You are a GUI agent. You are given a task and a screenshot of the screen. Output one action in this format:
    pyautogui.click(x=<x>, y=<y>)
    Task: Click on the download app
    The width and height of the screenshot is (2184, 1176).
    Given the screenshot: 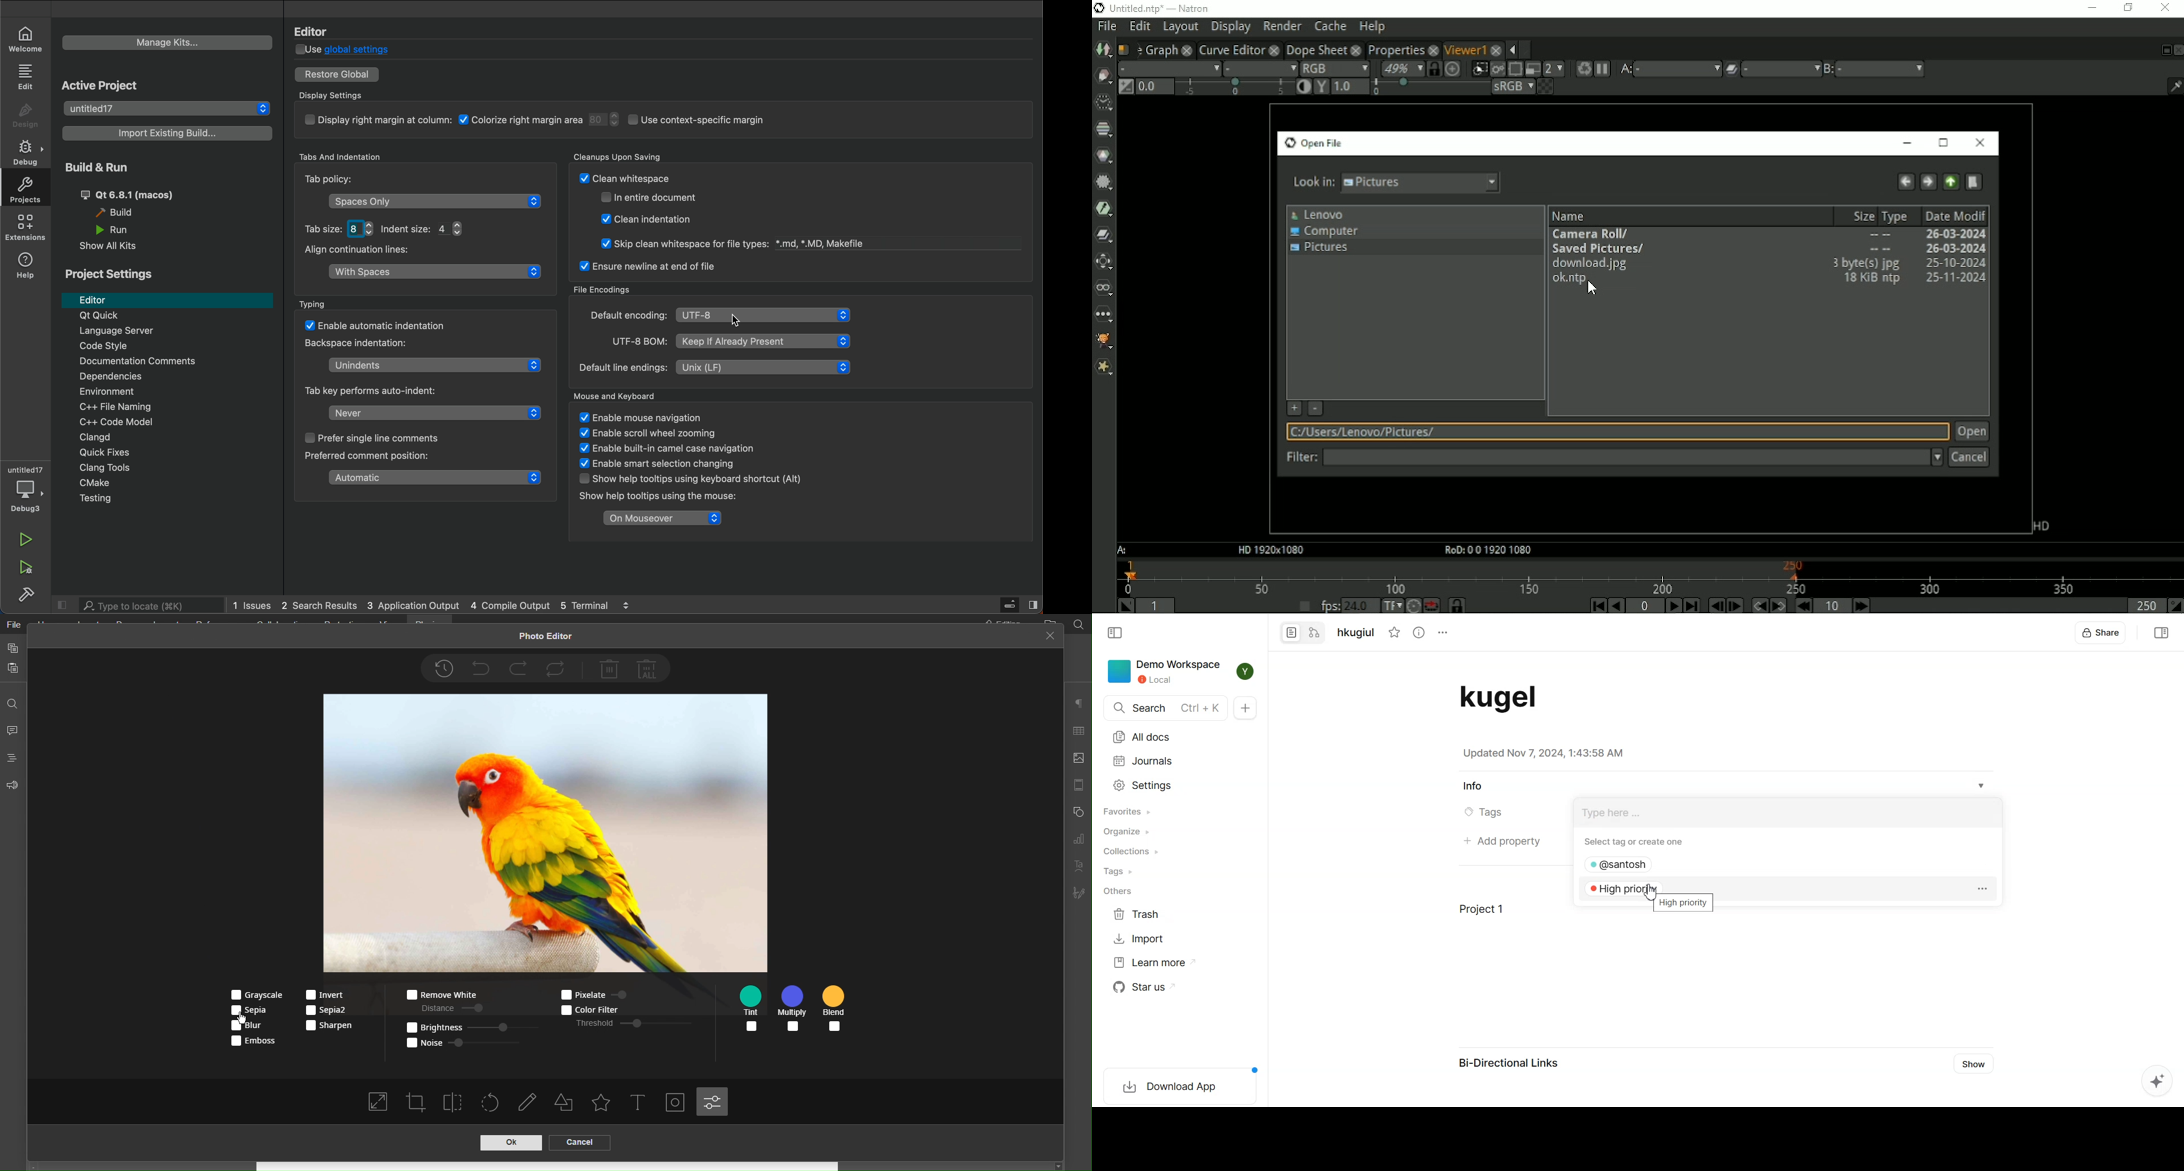 What is the action you would take?
    pyautogui.click(x=1179, y=1088)
    